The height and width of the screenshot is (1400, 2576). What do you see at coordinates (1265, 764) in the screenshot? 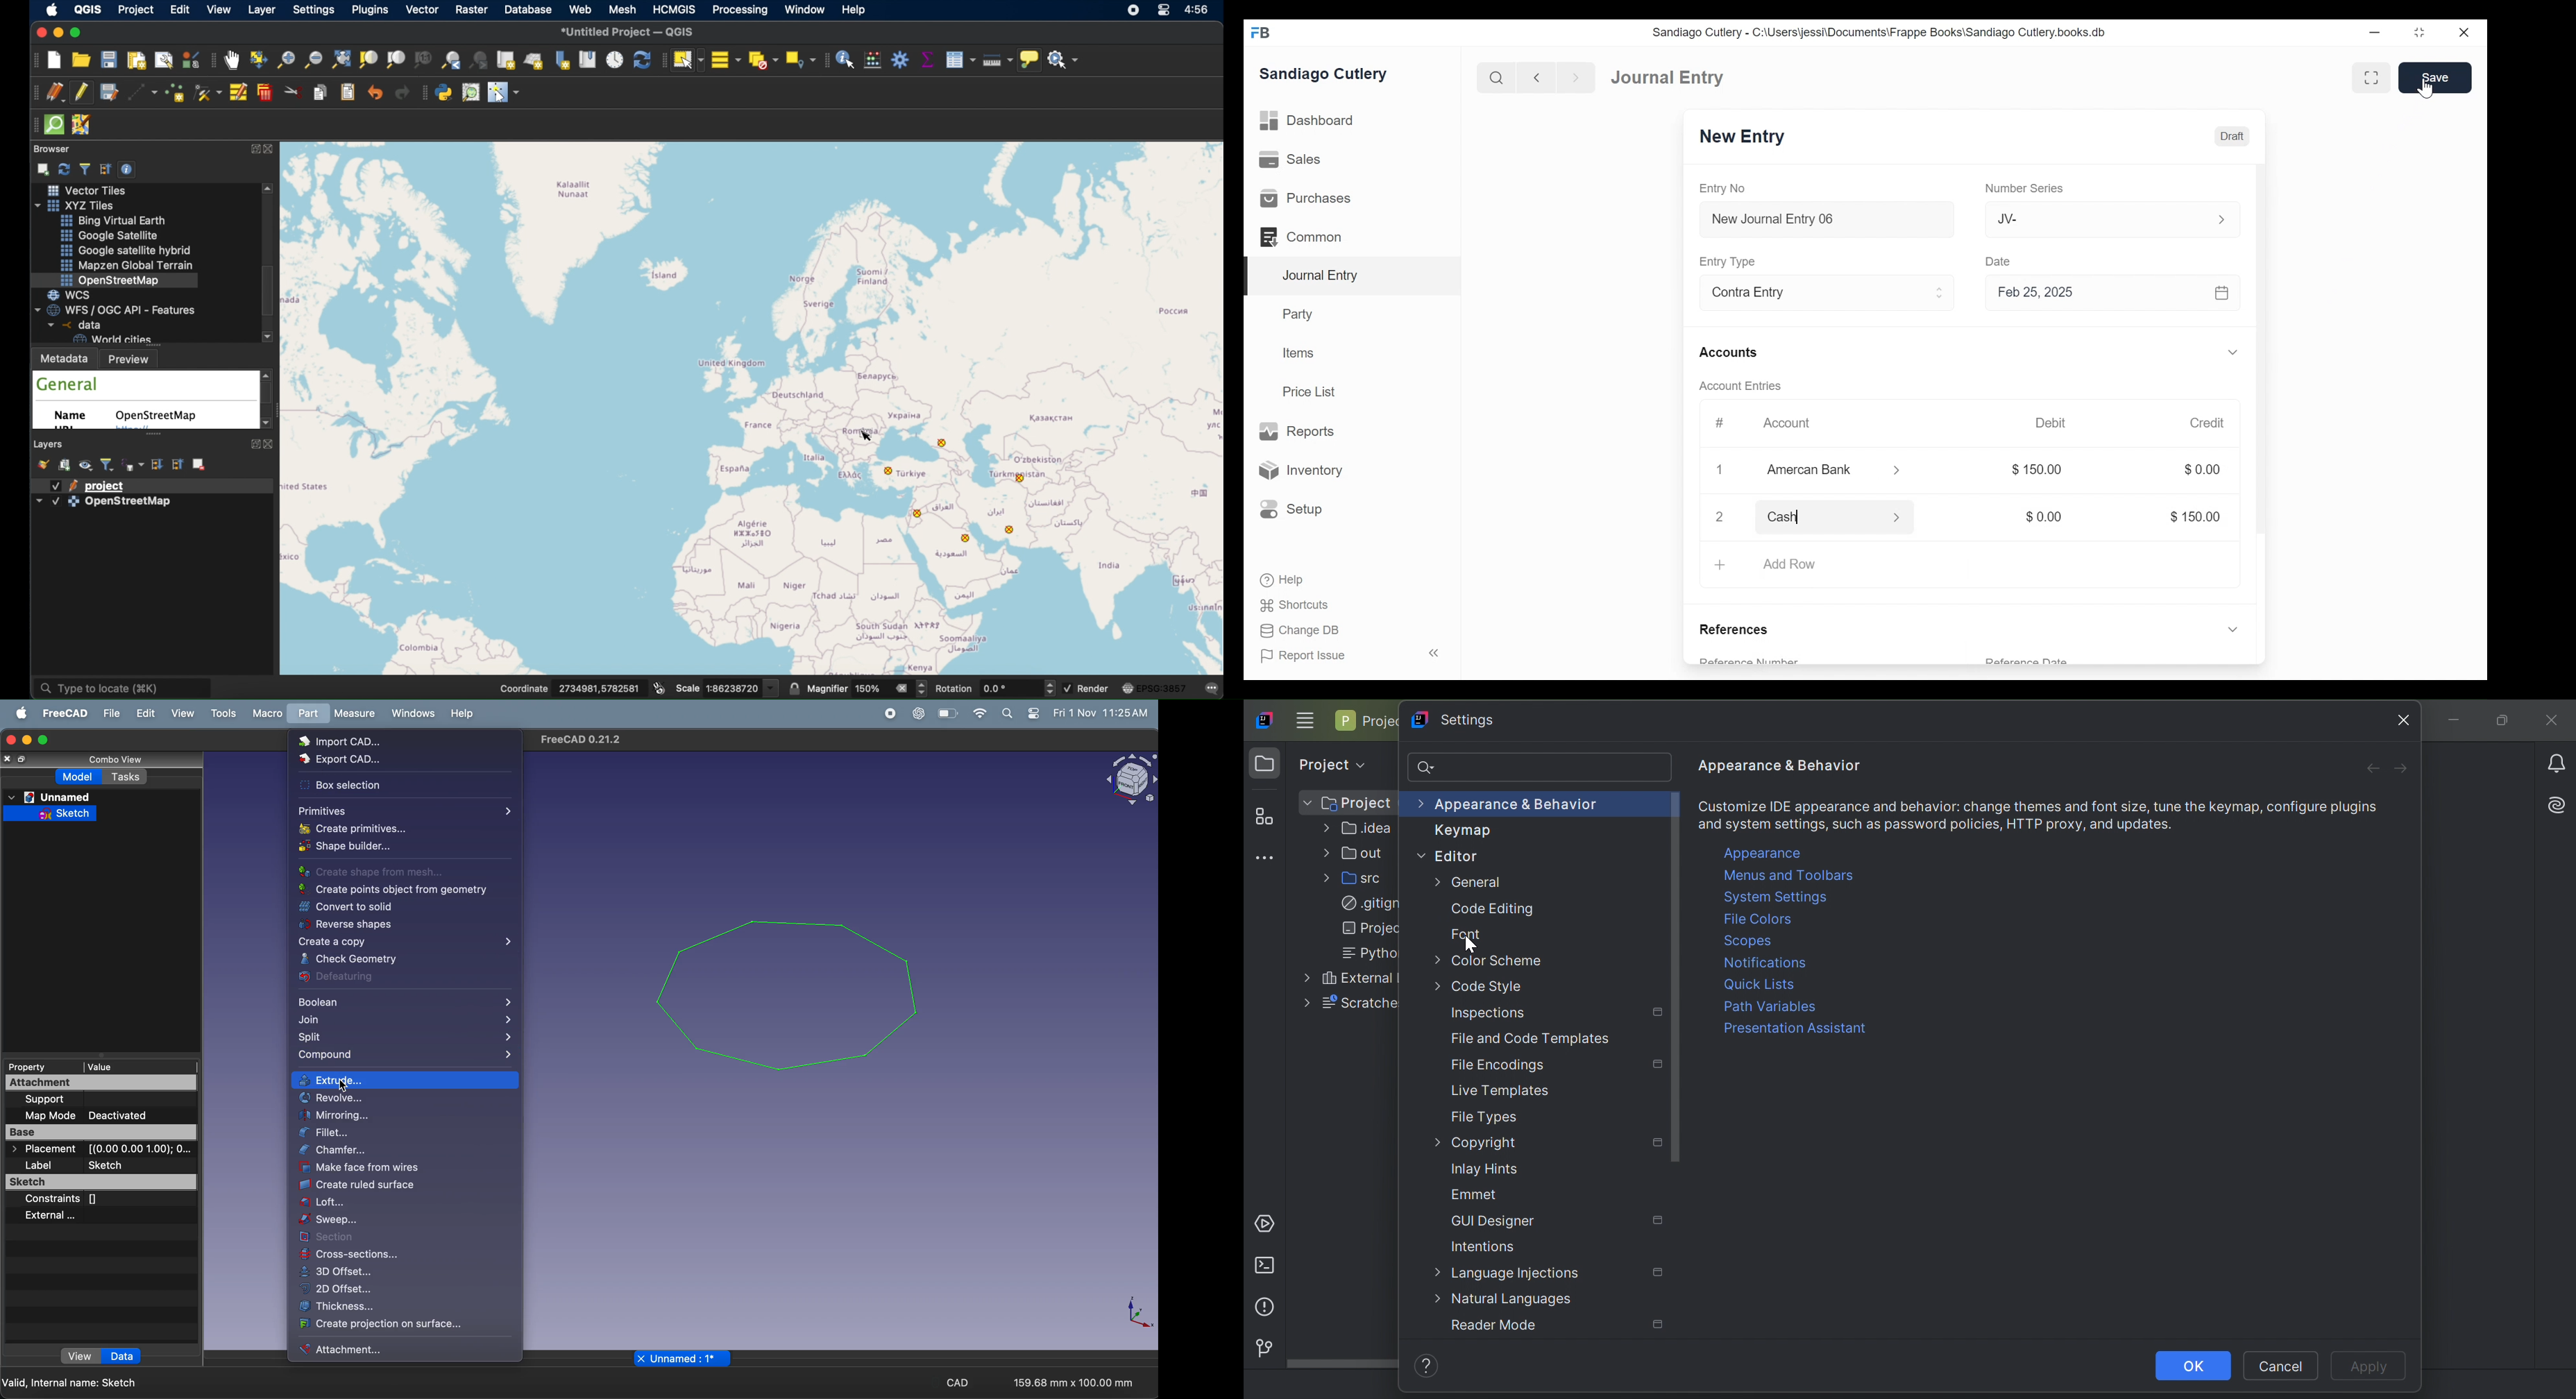
I see `Project` at bounding box center [1265, 764].